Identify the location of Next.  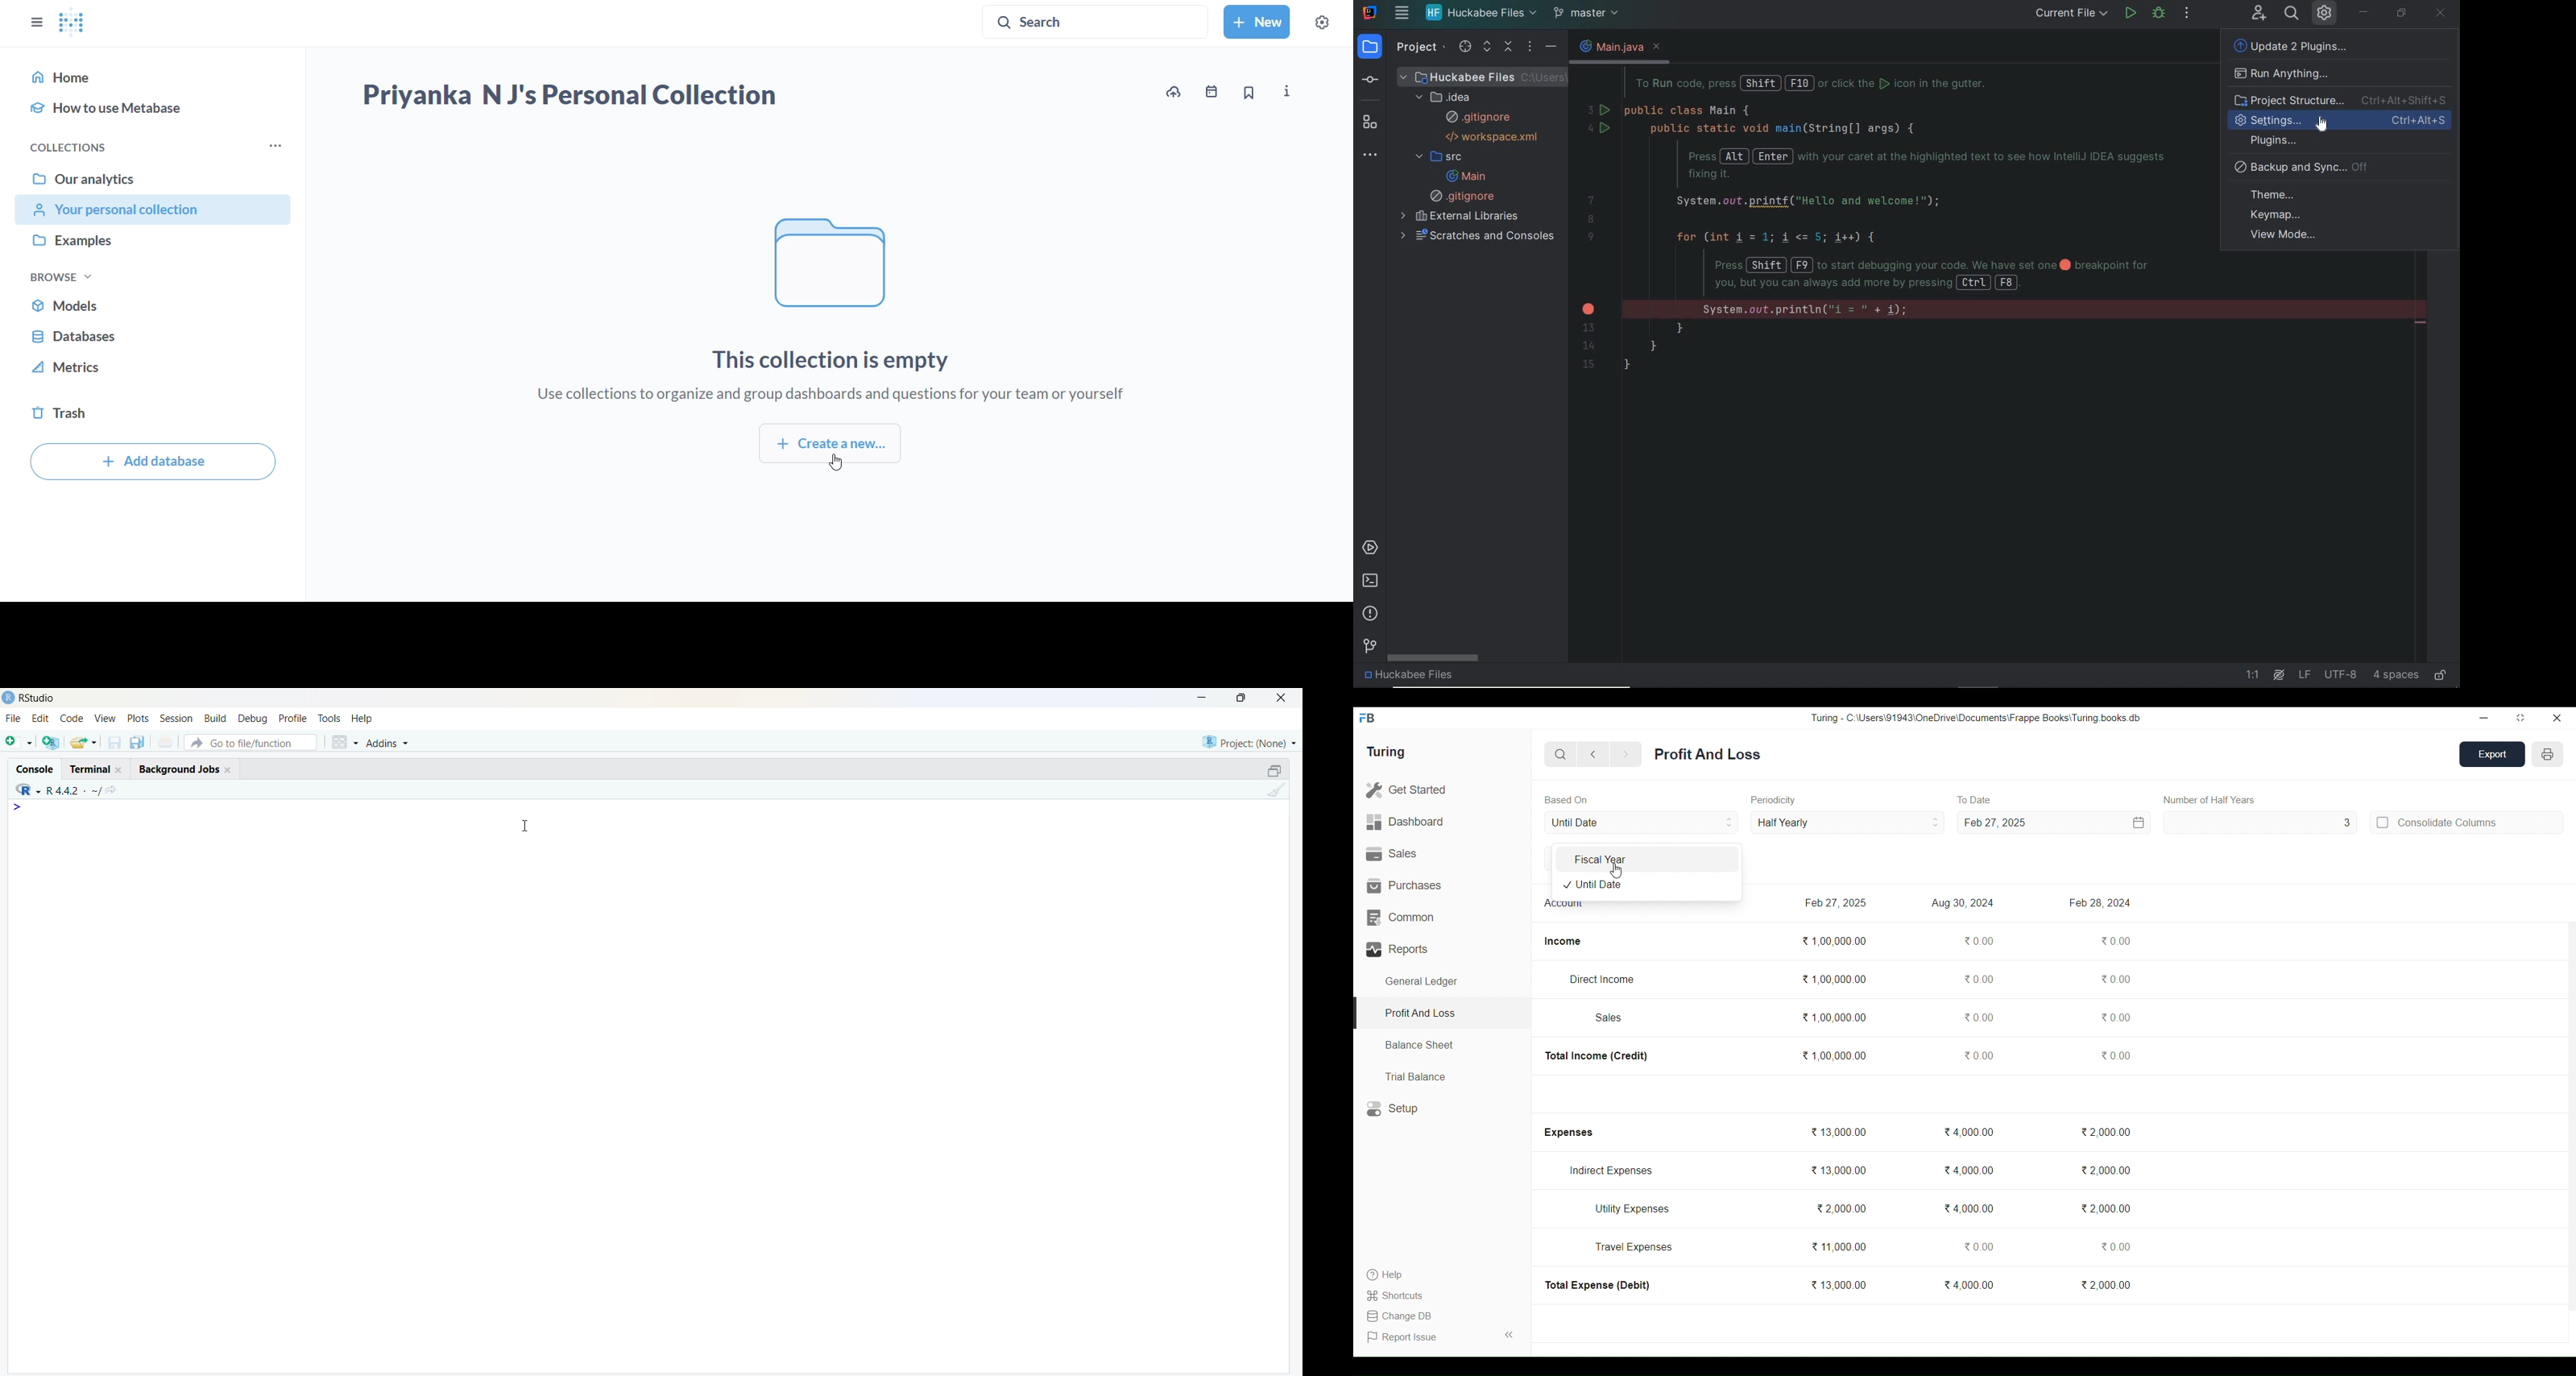
(1626, 755).